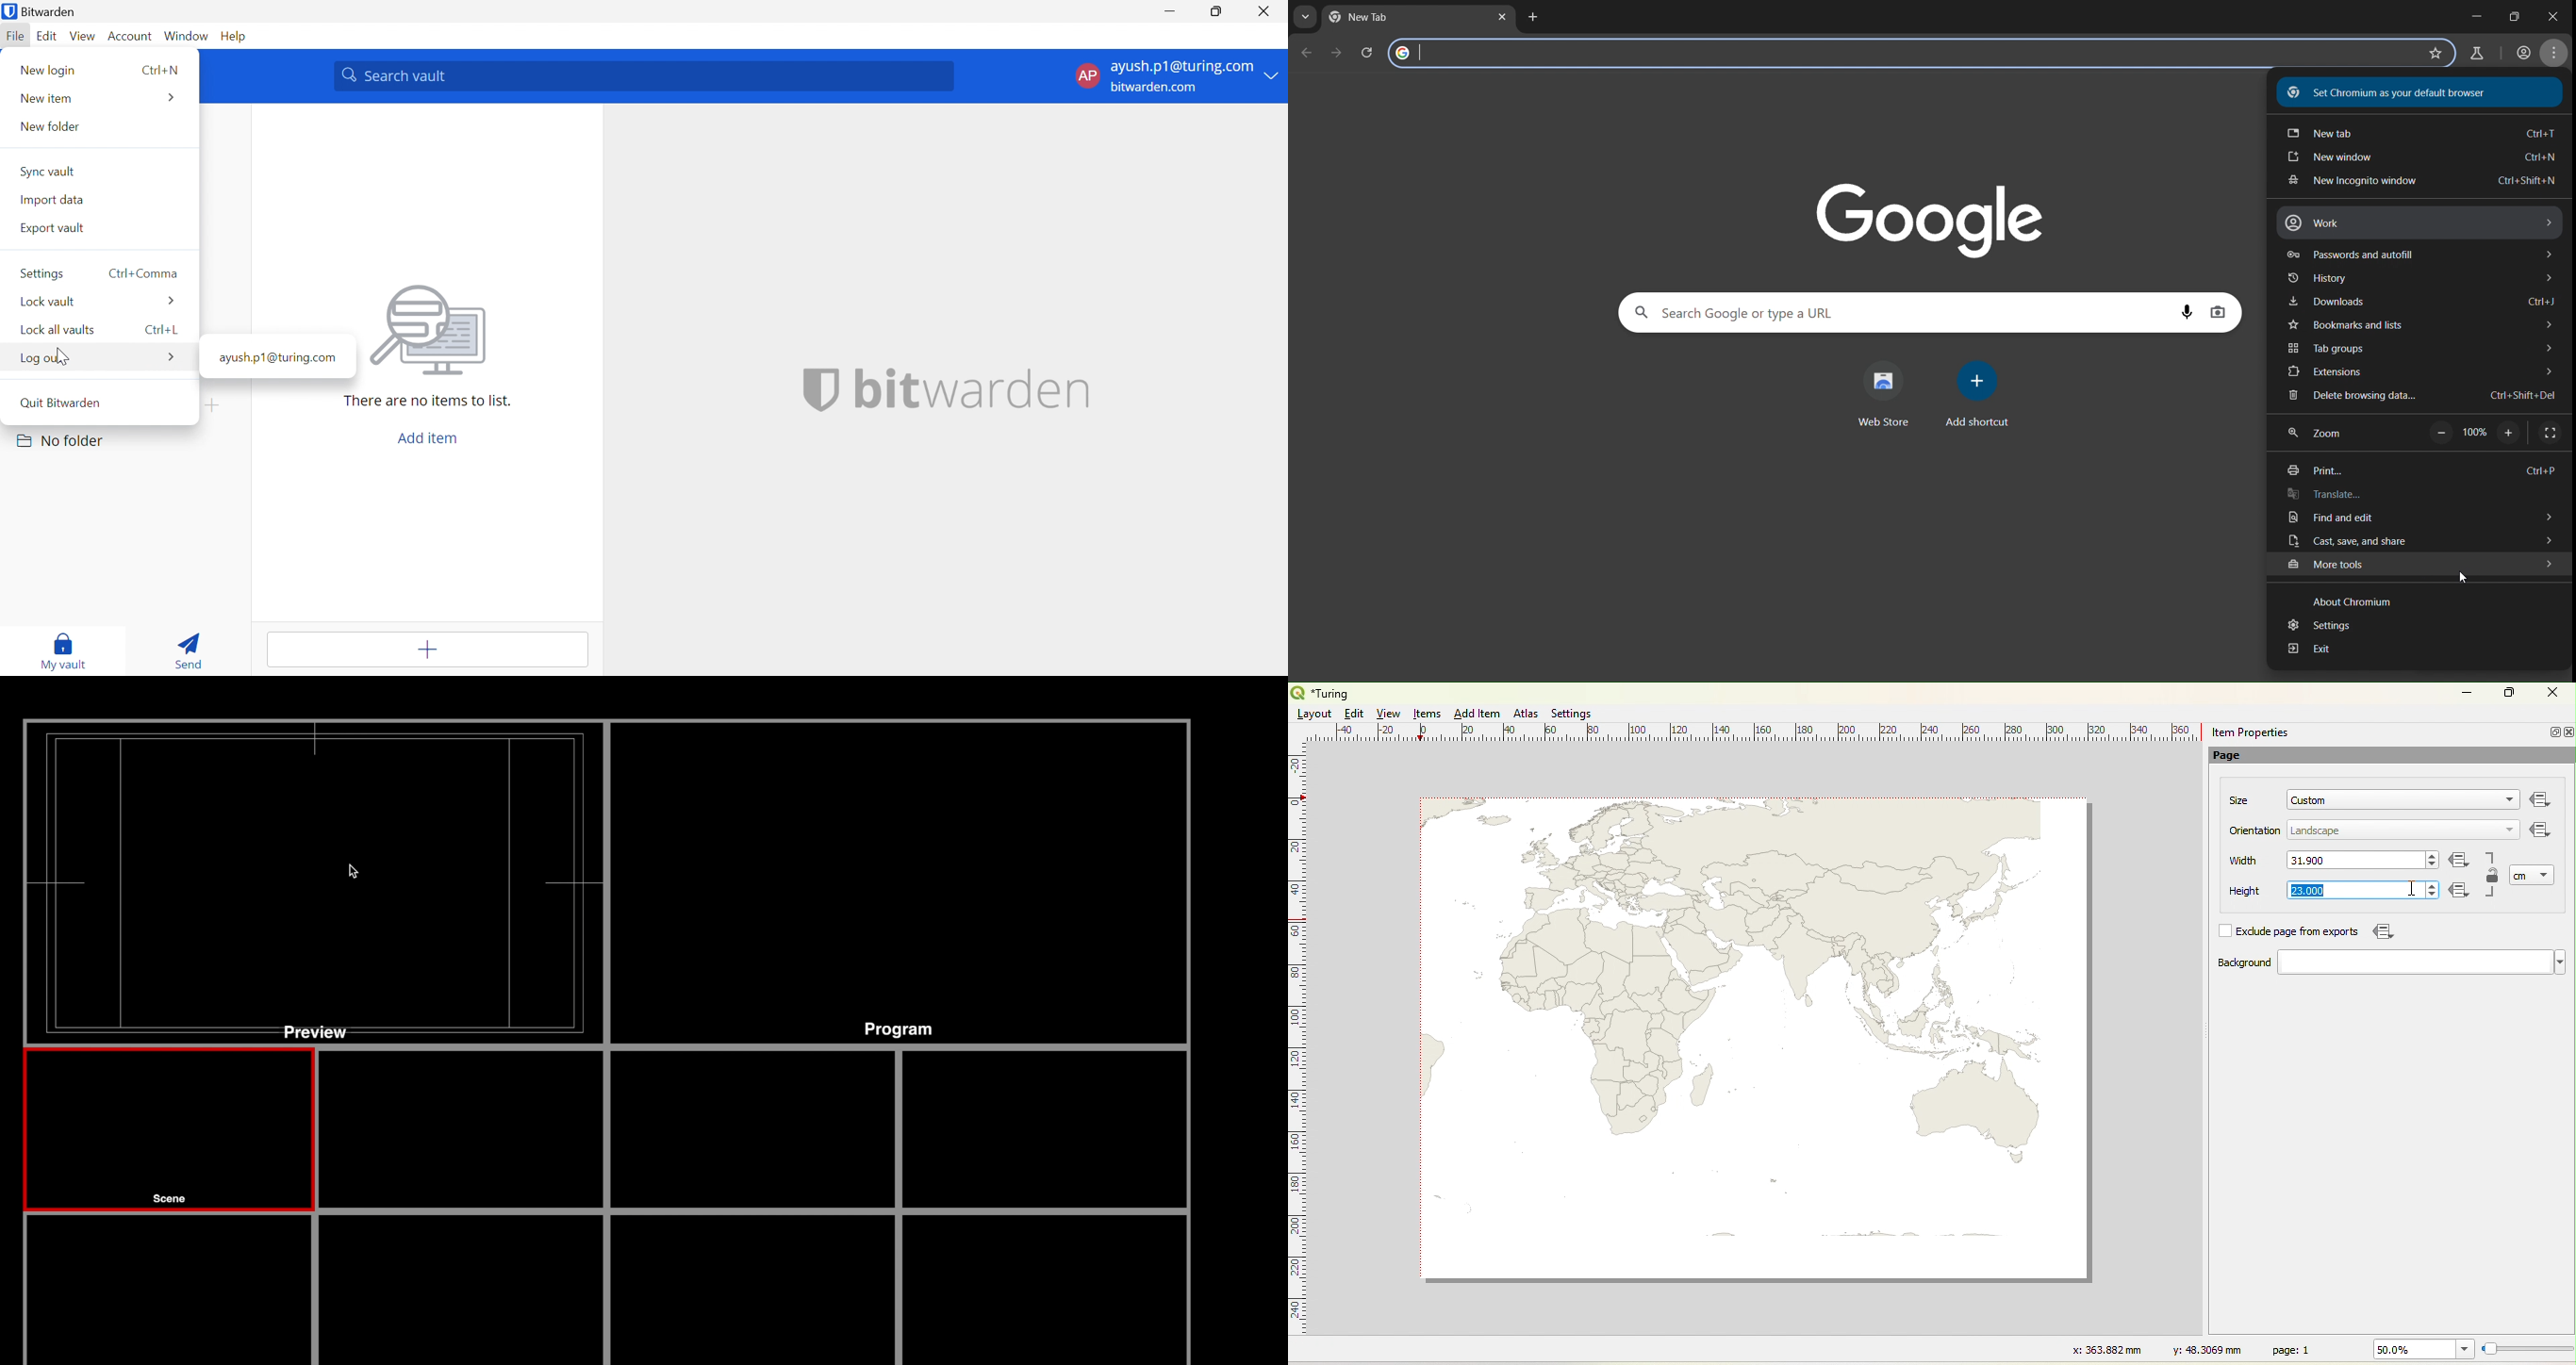  What do you see at coordinates (2463, 892) in the screenshot?
I see `Icon` at bounding box center [2463, 892].